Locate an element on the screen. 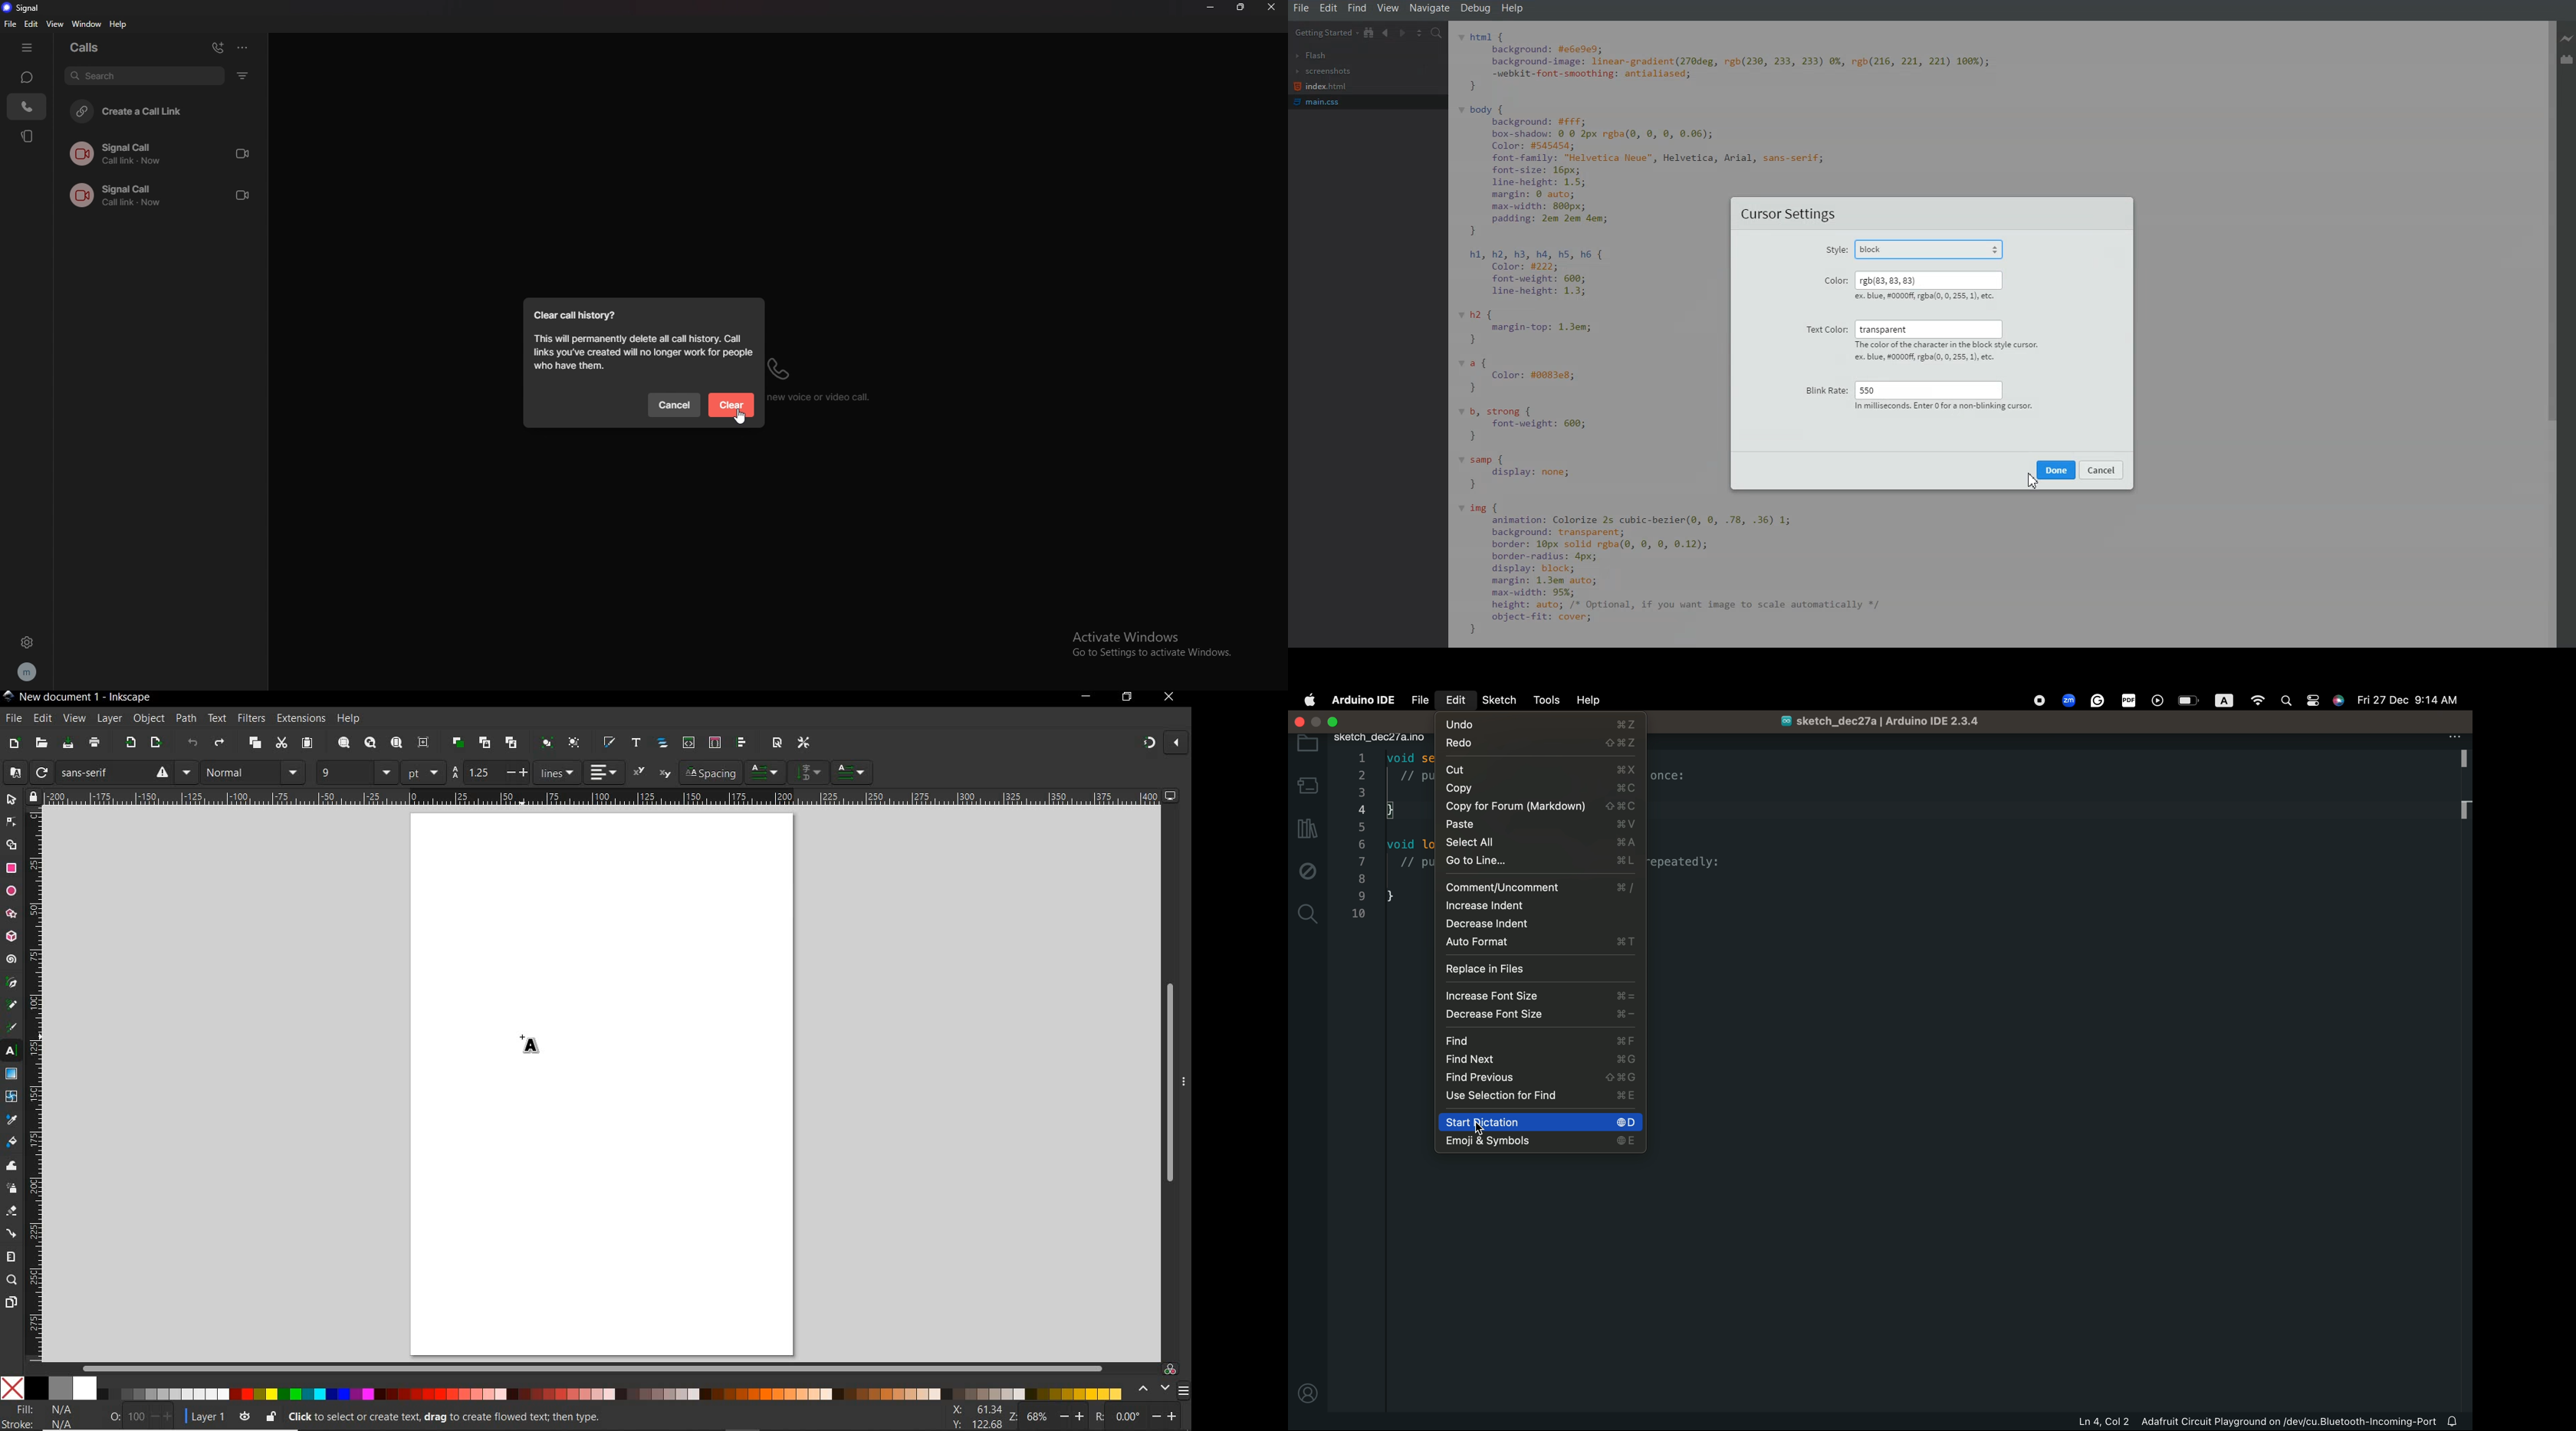 The width and height of the screenshot is (2576, 1456). 1.25 is located at coordinates (479, 772).